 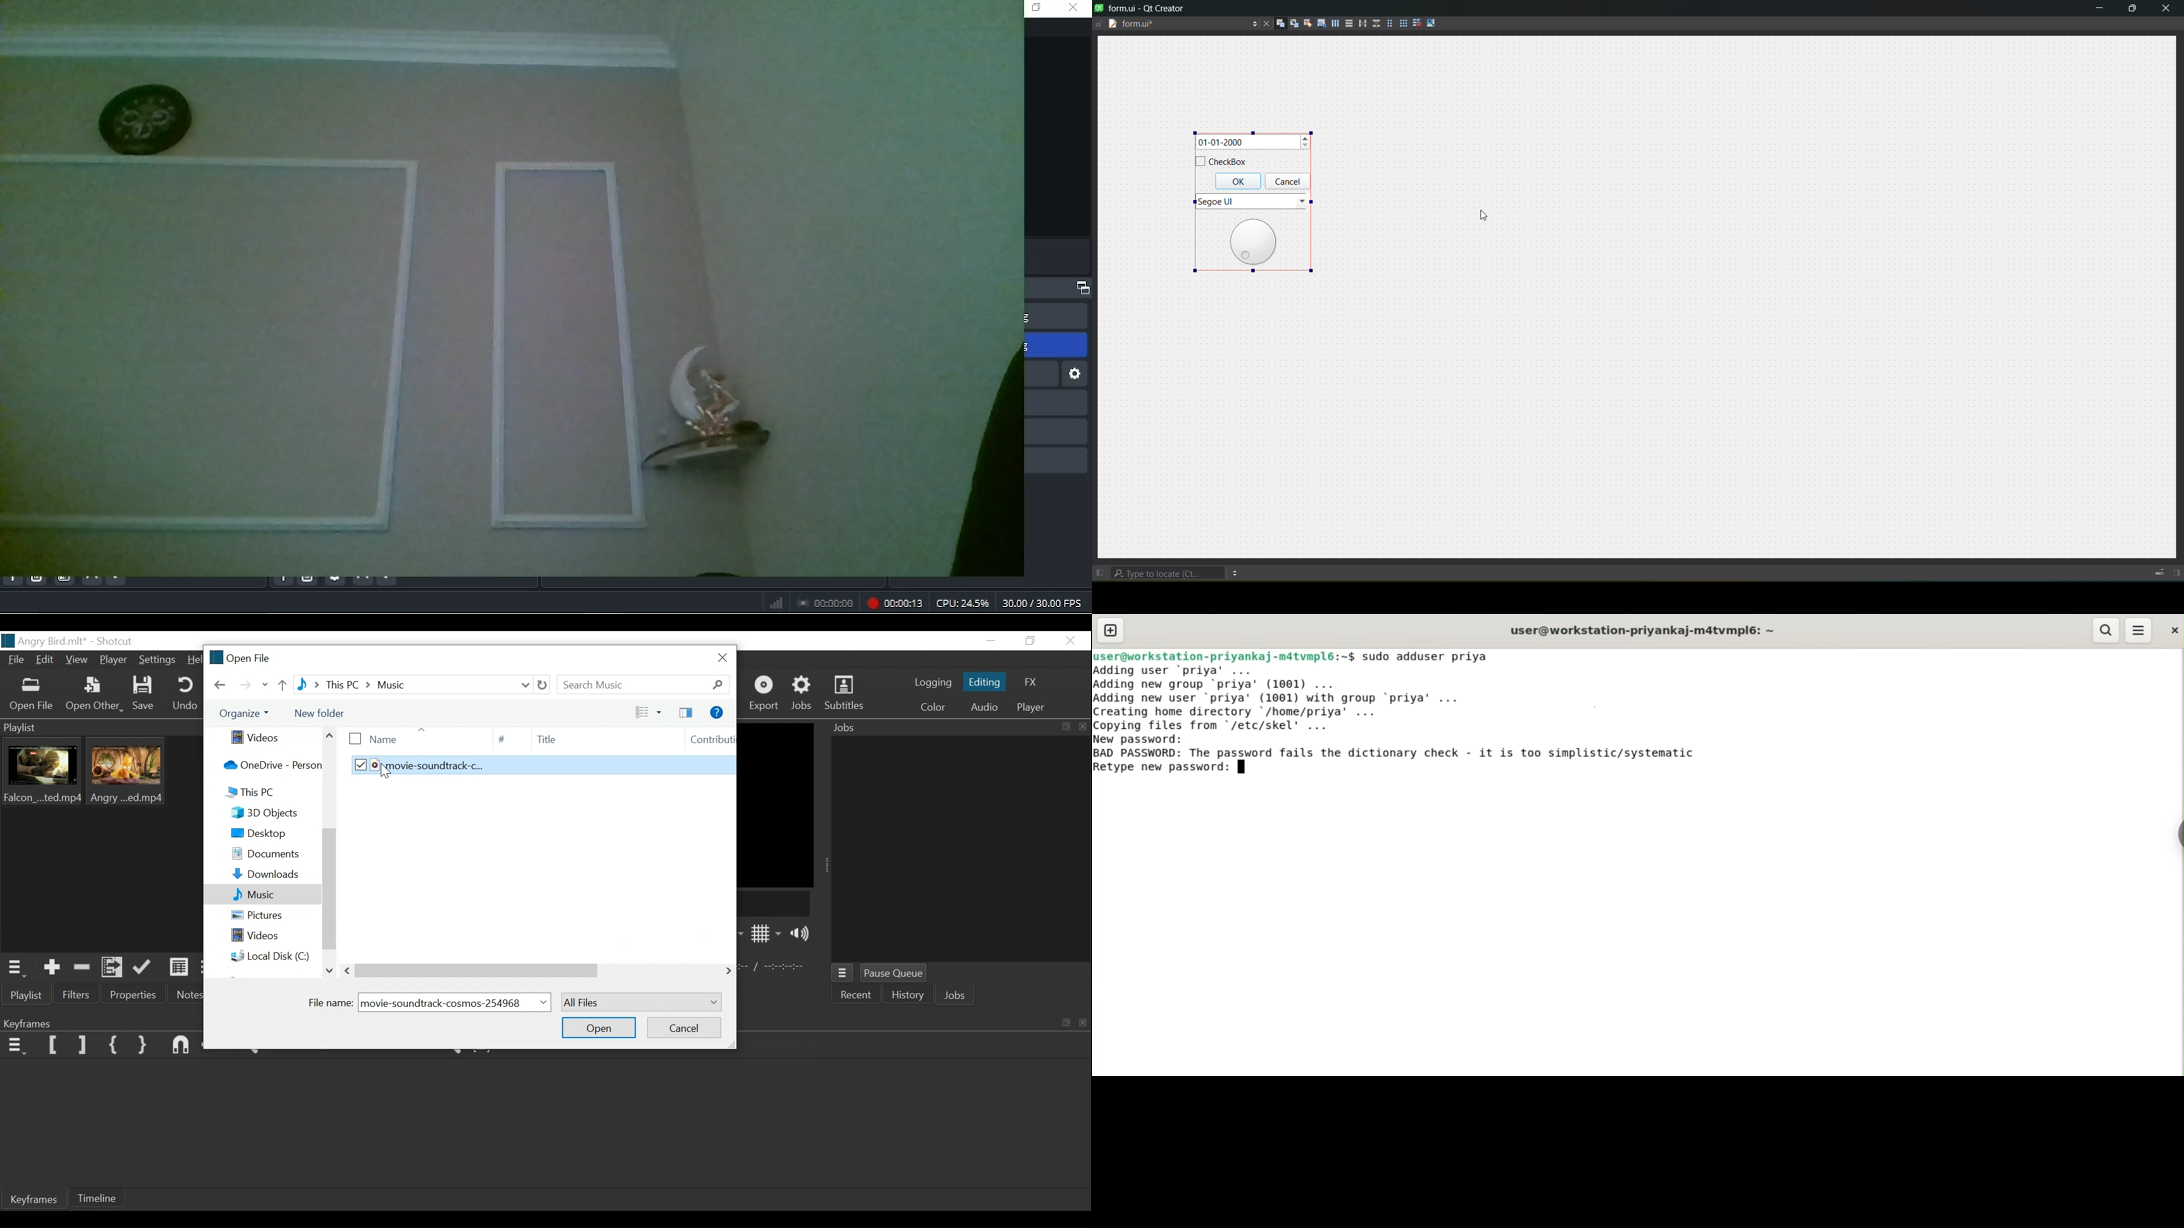 What do you see at coordinates (932, 706) in the screenshot?
I see `Color` at bounding box center [932, 706].